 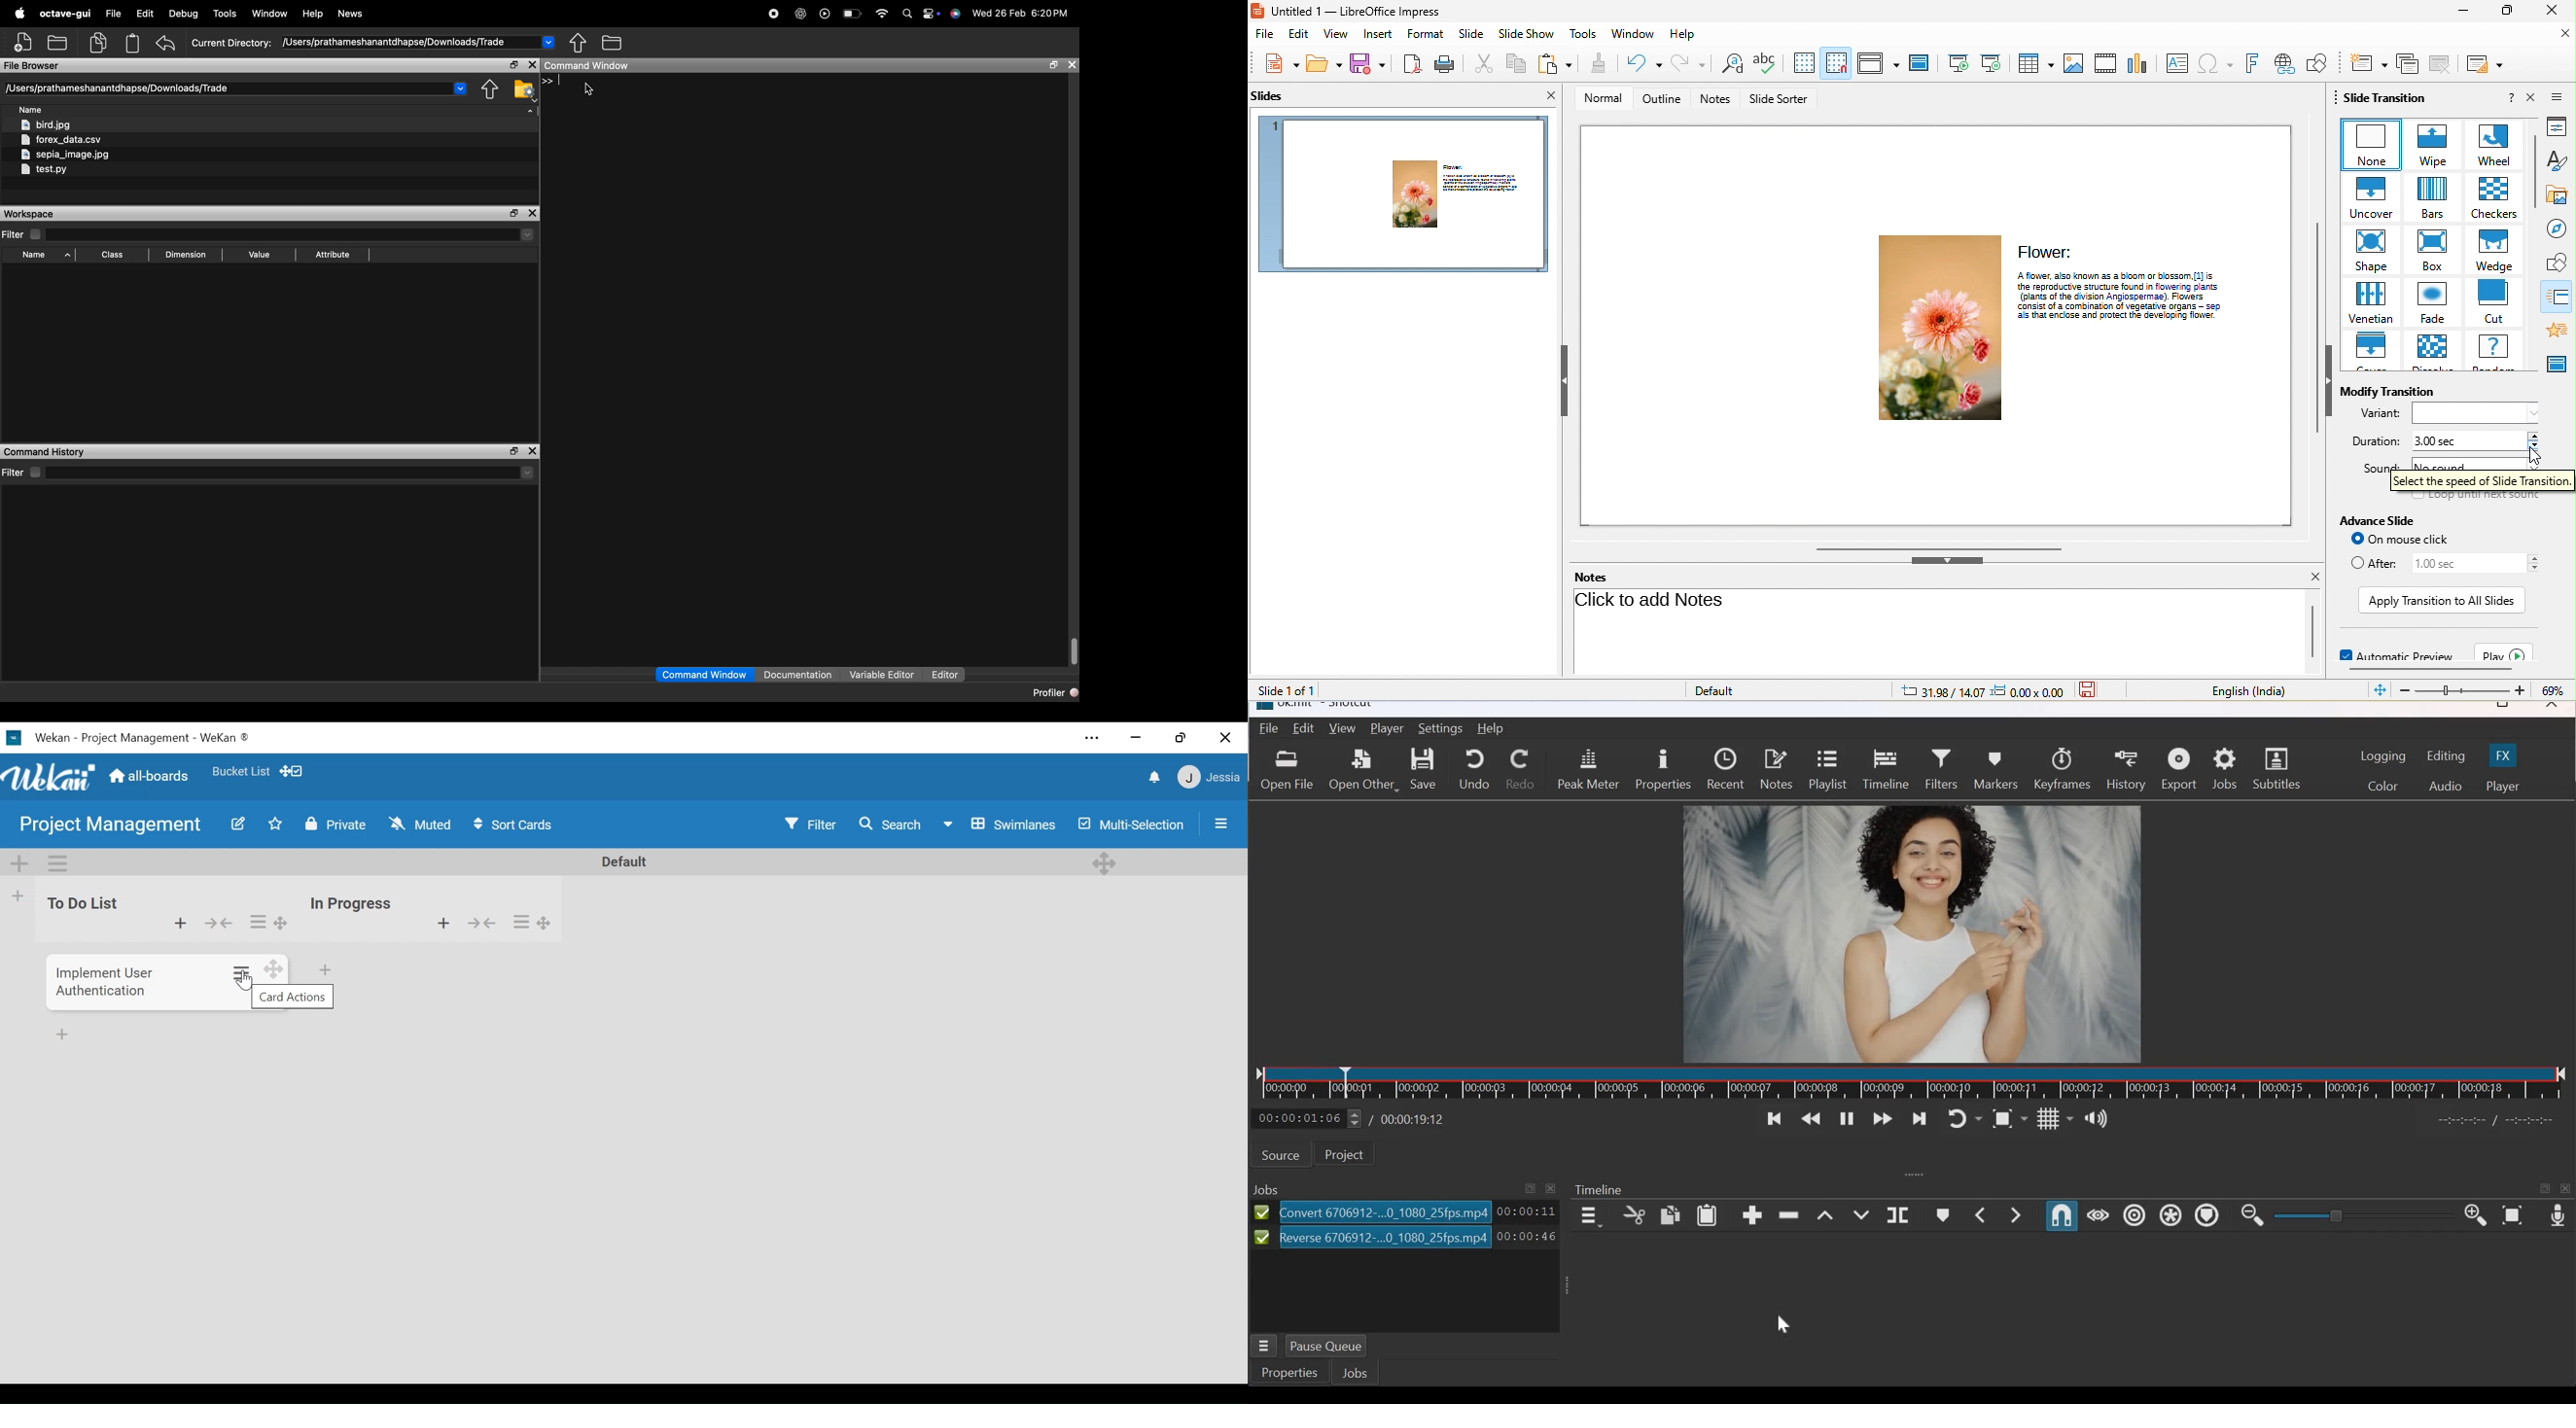 I want to click on random, so click(x=2496, y=351).